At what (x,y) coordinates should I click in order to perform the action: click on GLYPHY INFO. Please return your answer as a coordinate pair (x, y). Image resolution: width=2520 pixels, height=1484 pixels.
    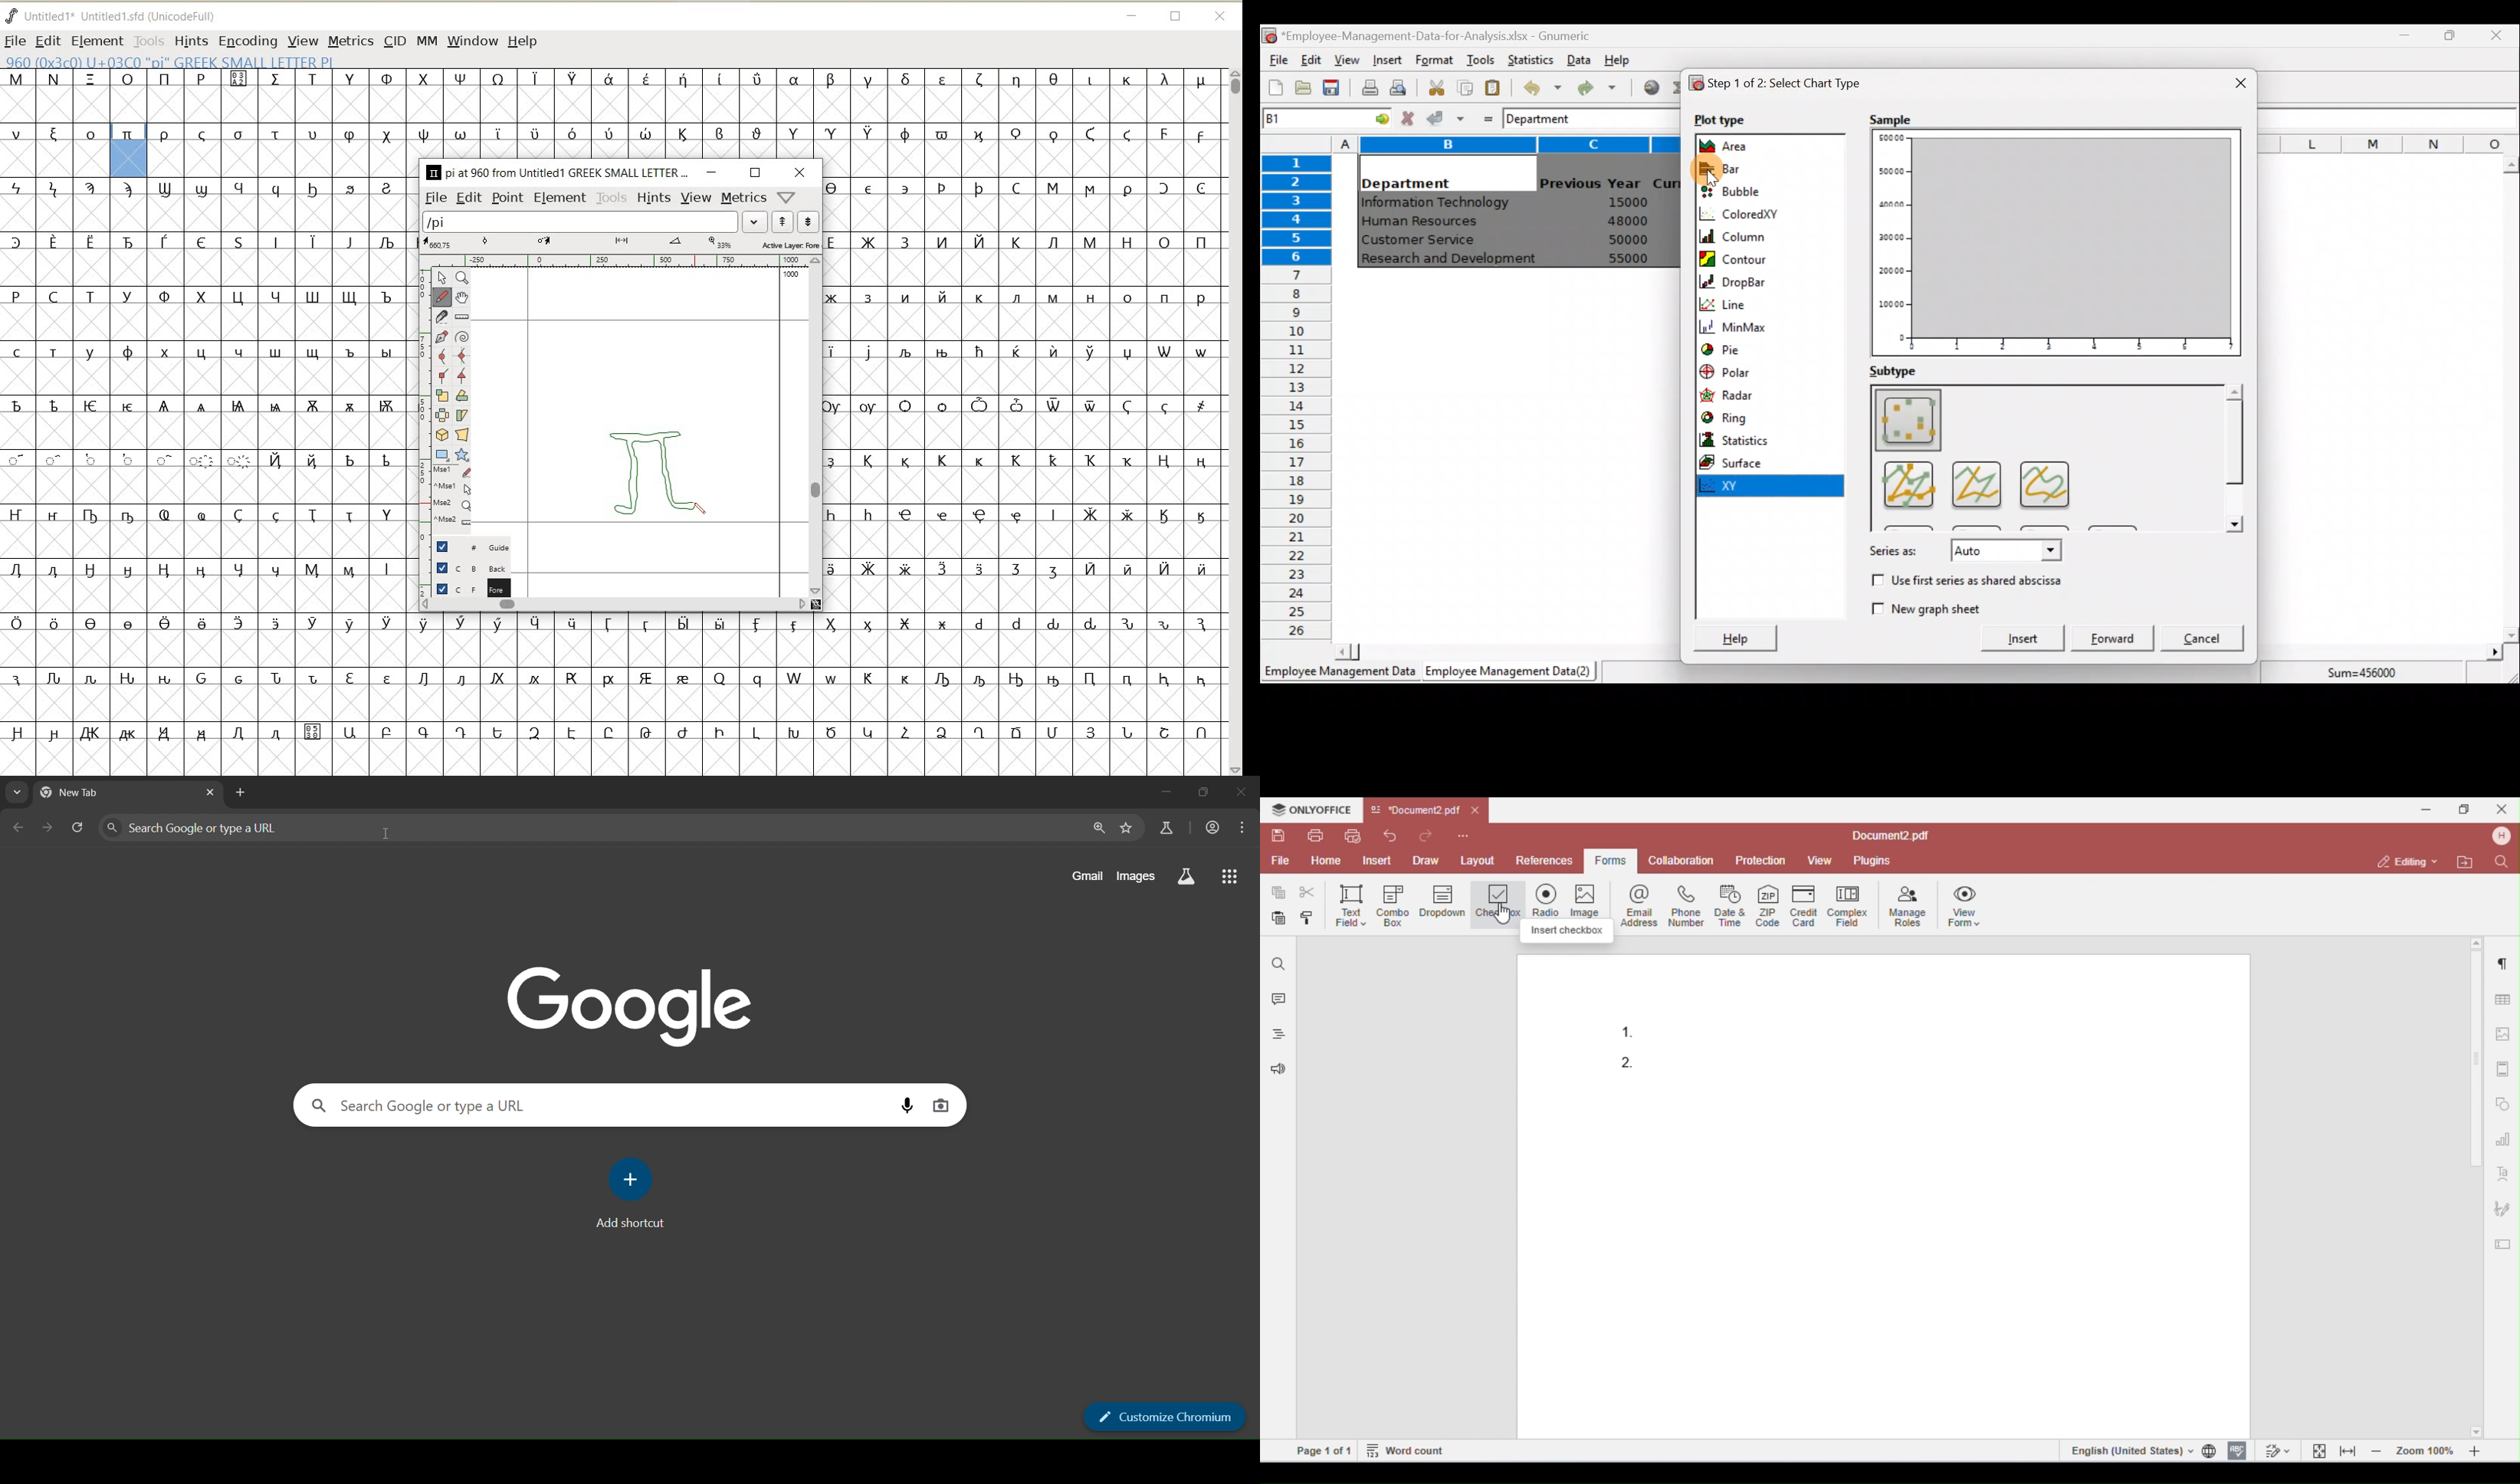
    Looking at the image, I should click on (169, 60).